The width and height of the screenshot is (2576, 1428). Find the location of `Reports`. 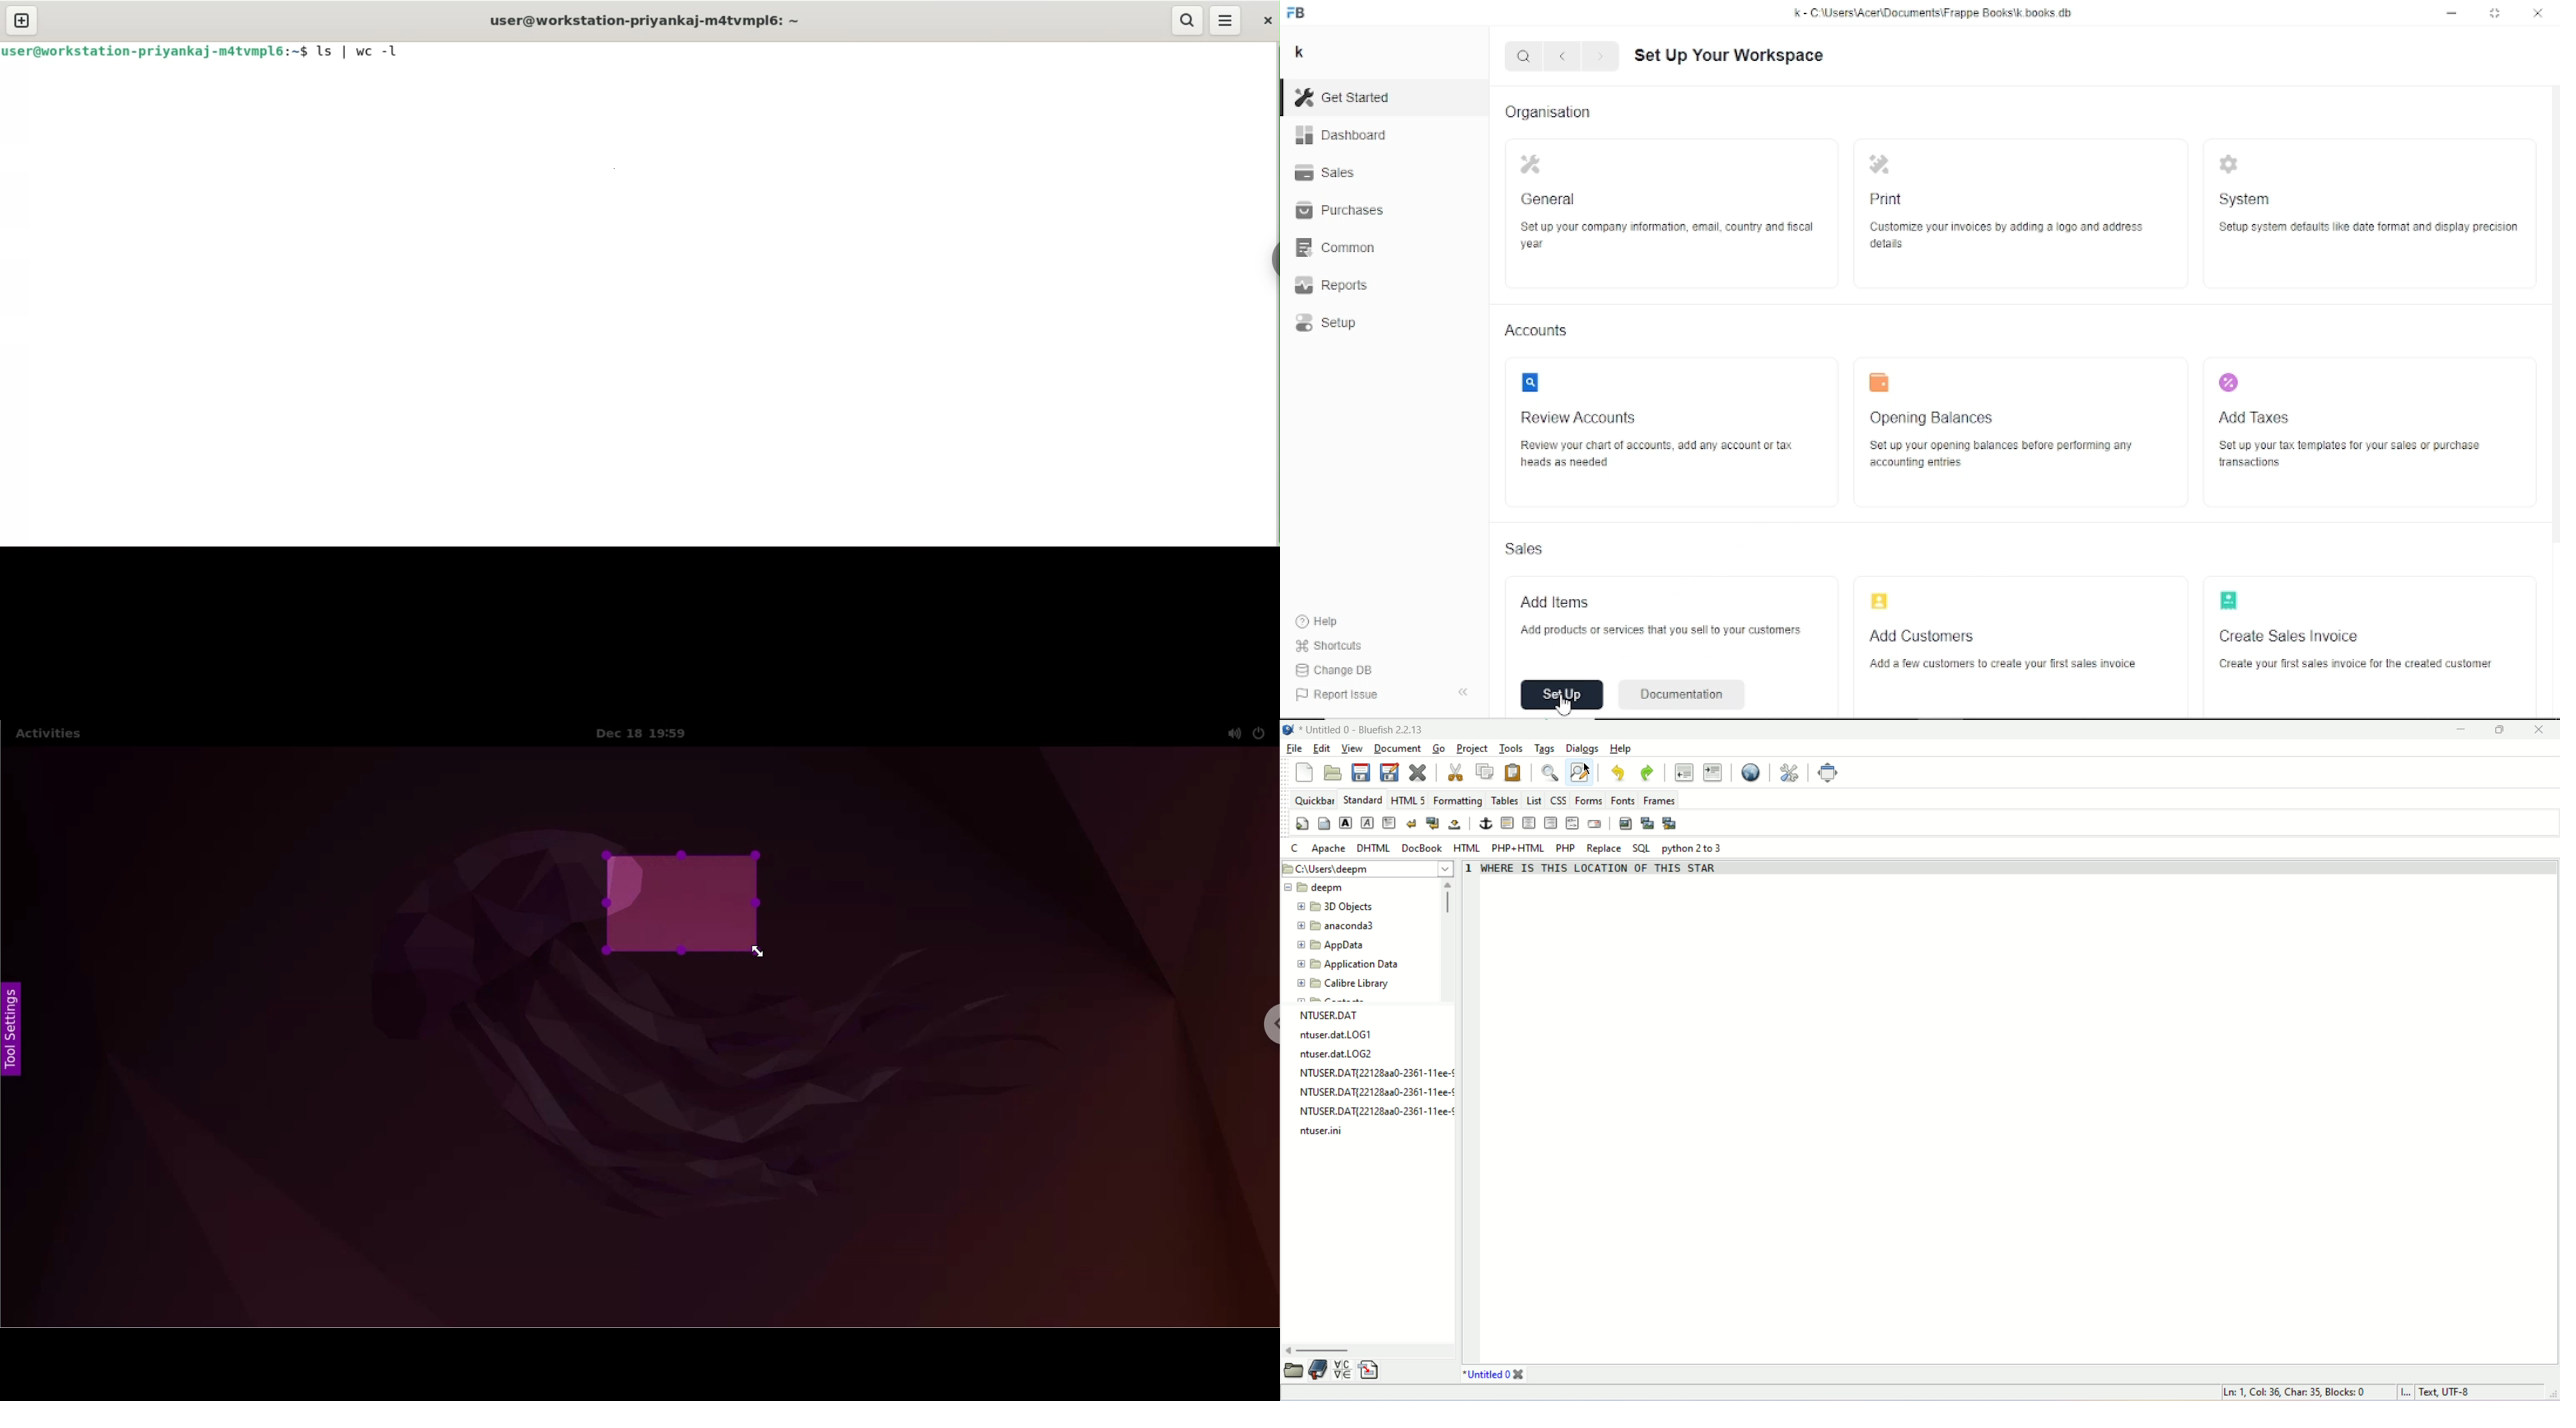

Reports is located at coordinates (1338, 285).